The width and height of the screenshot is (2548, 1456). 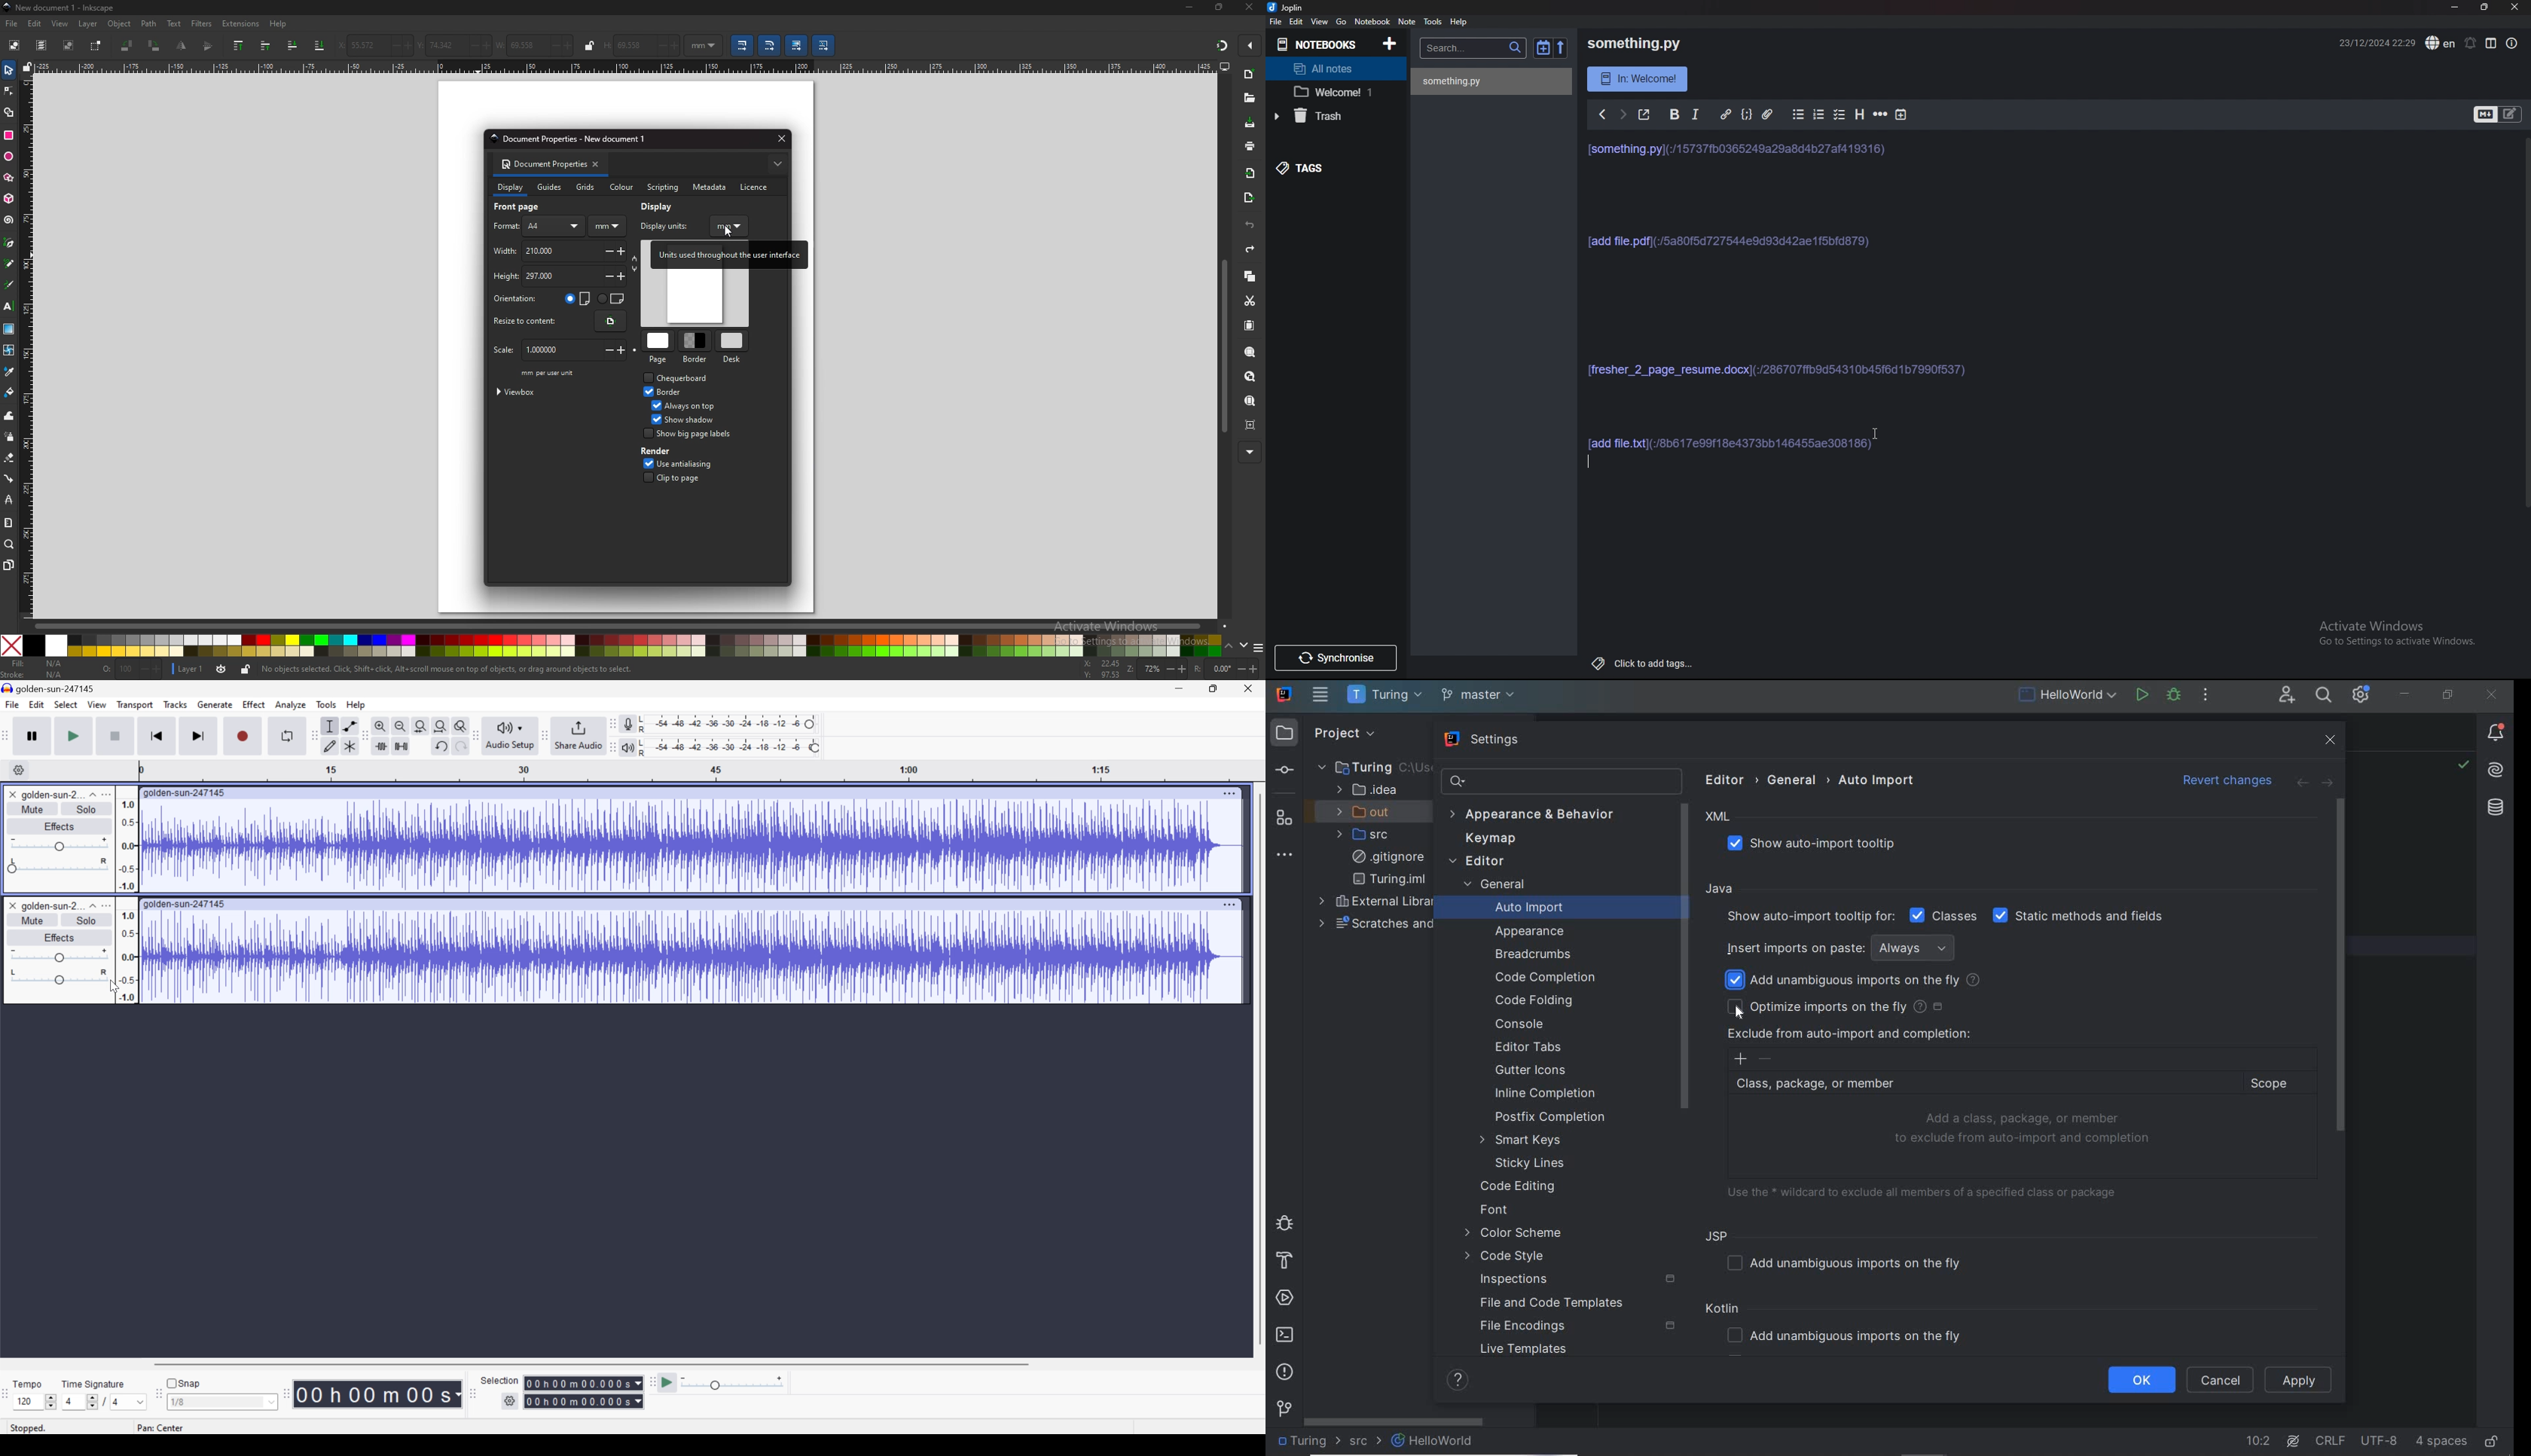 What do you see at coordinates (140, 1401) in the screenshot?
I see `Drop Down` at bounding box center [140, 1401].